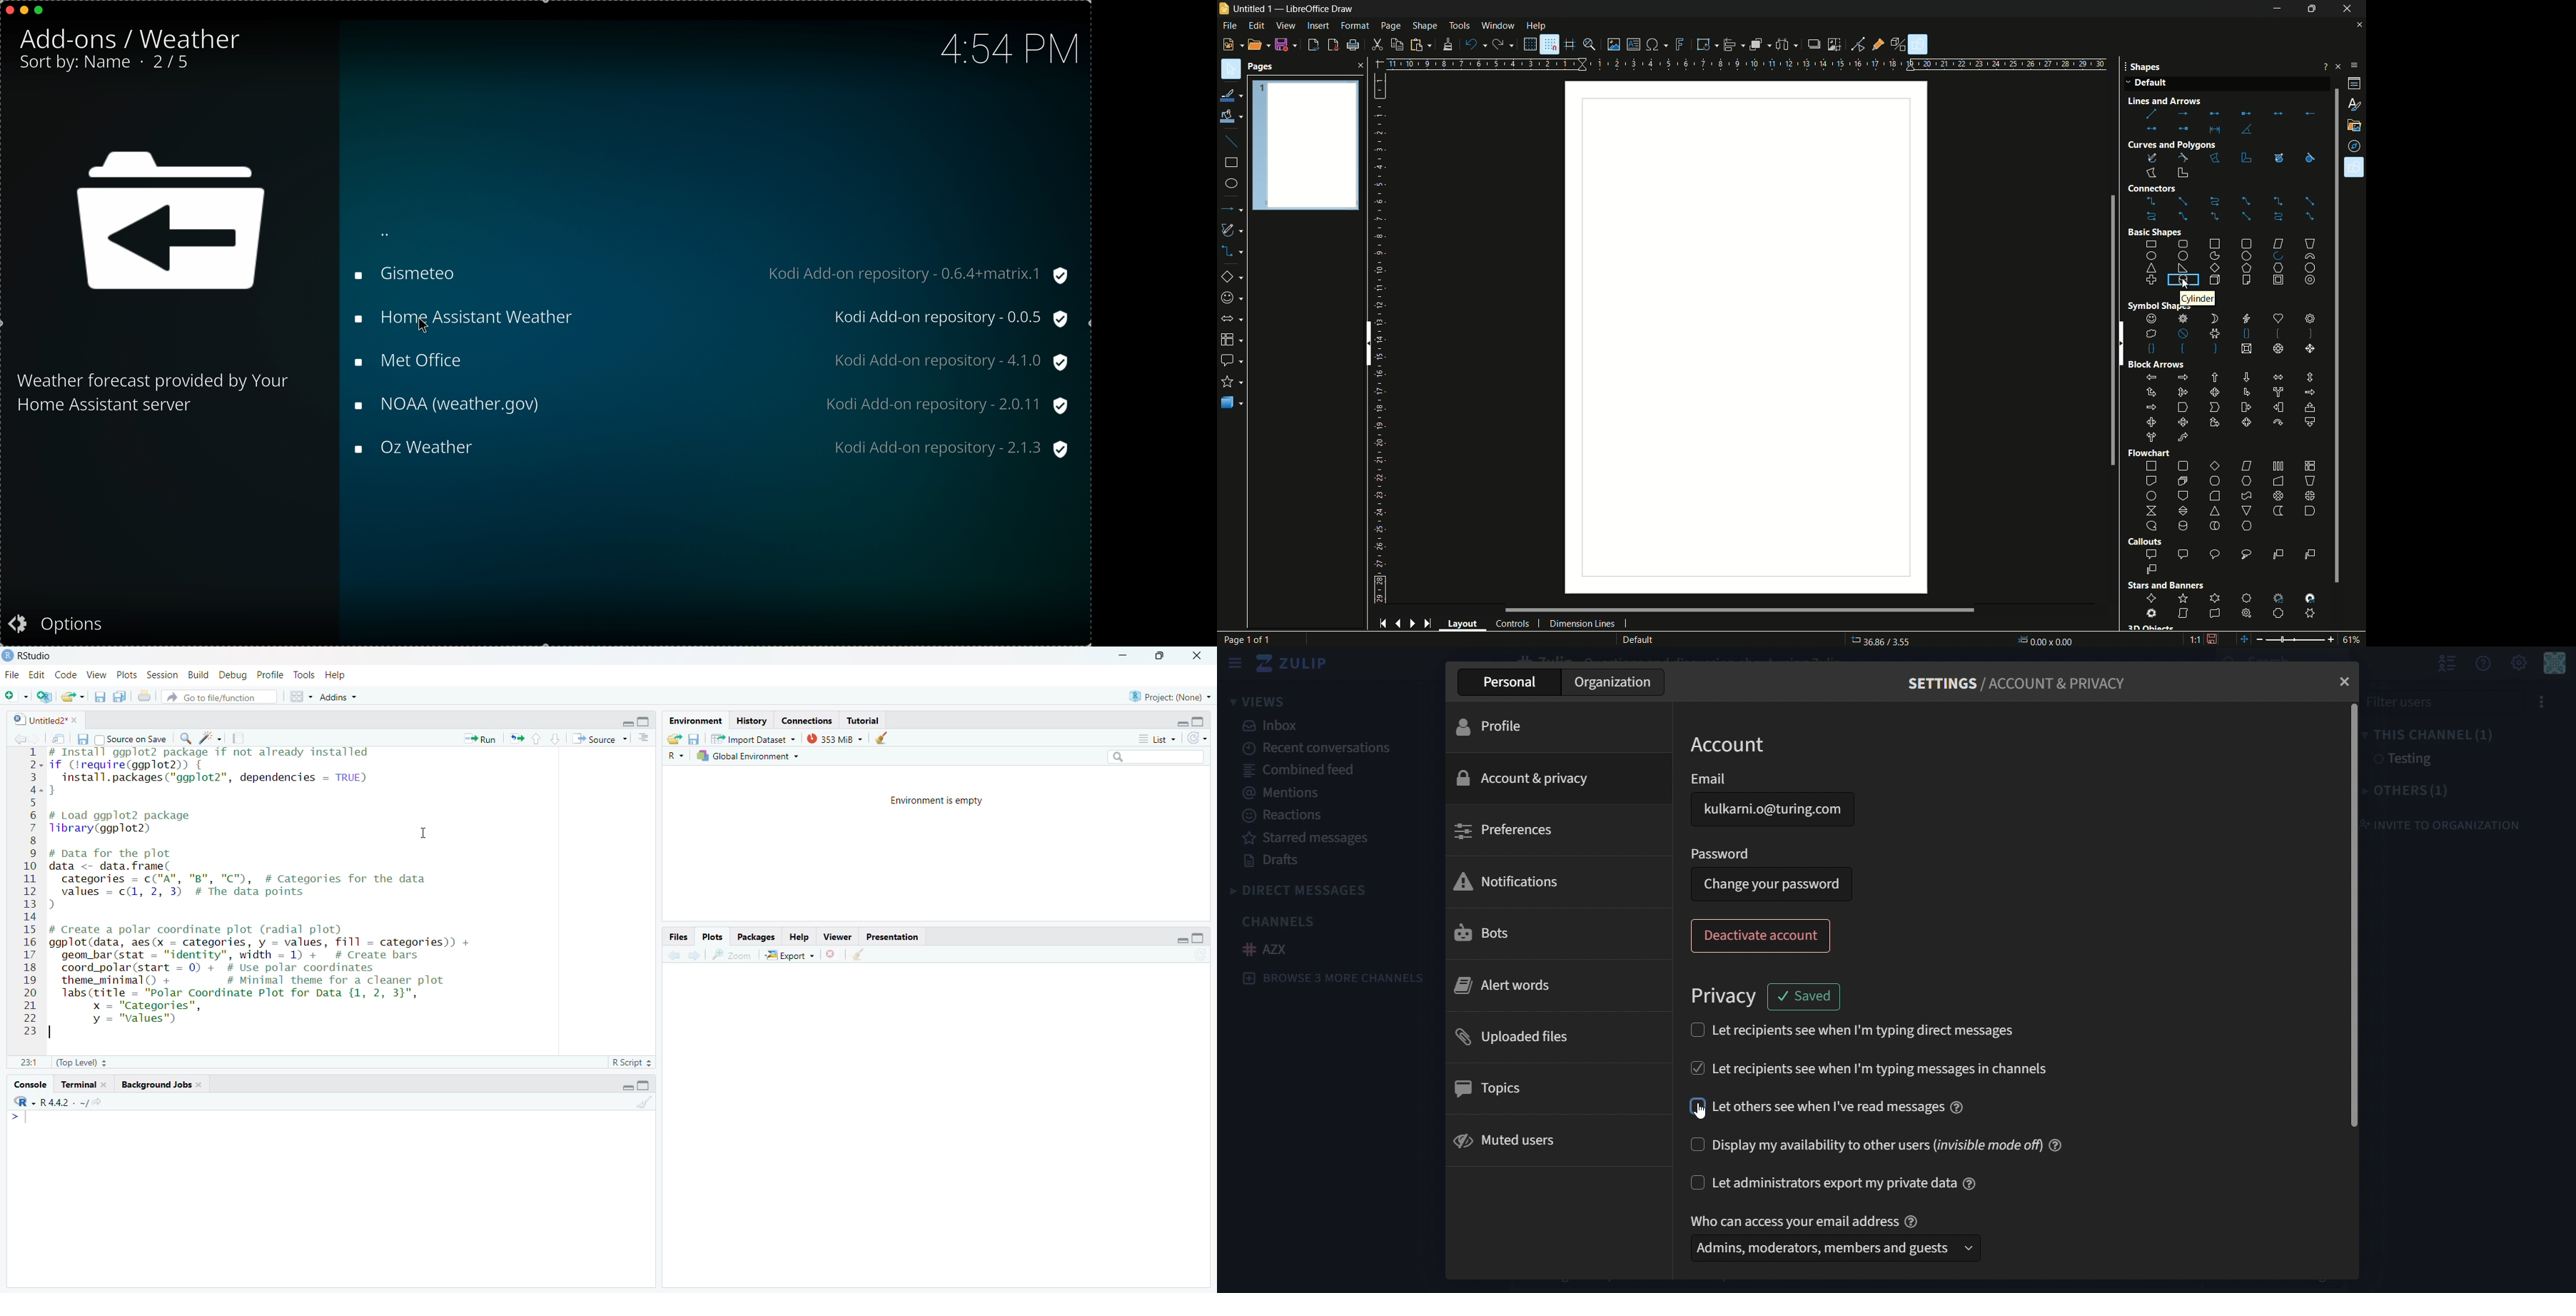 Image resolution: width=2576 pixels, height=1316 pixels. Describe the element at coordinates (427, 328) in the screenshot. I see `cursor` at that location.